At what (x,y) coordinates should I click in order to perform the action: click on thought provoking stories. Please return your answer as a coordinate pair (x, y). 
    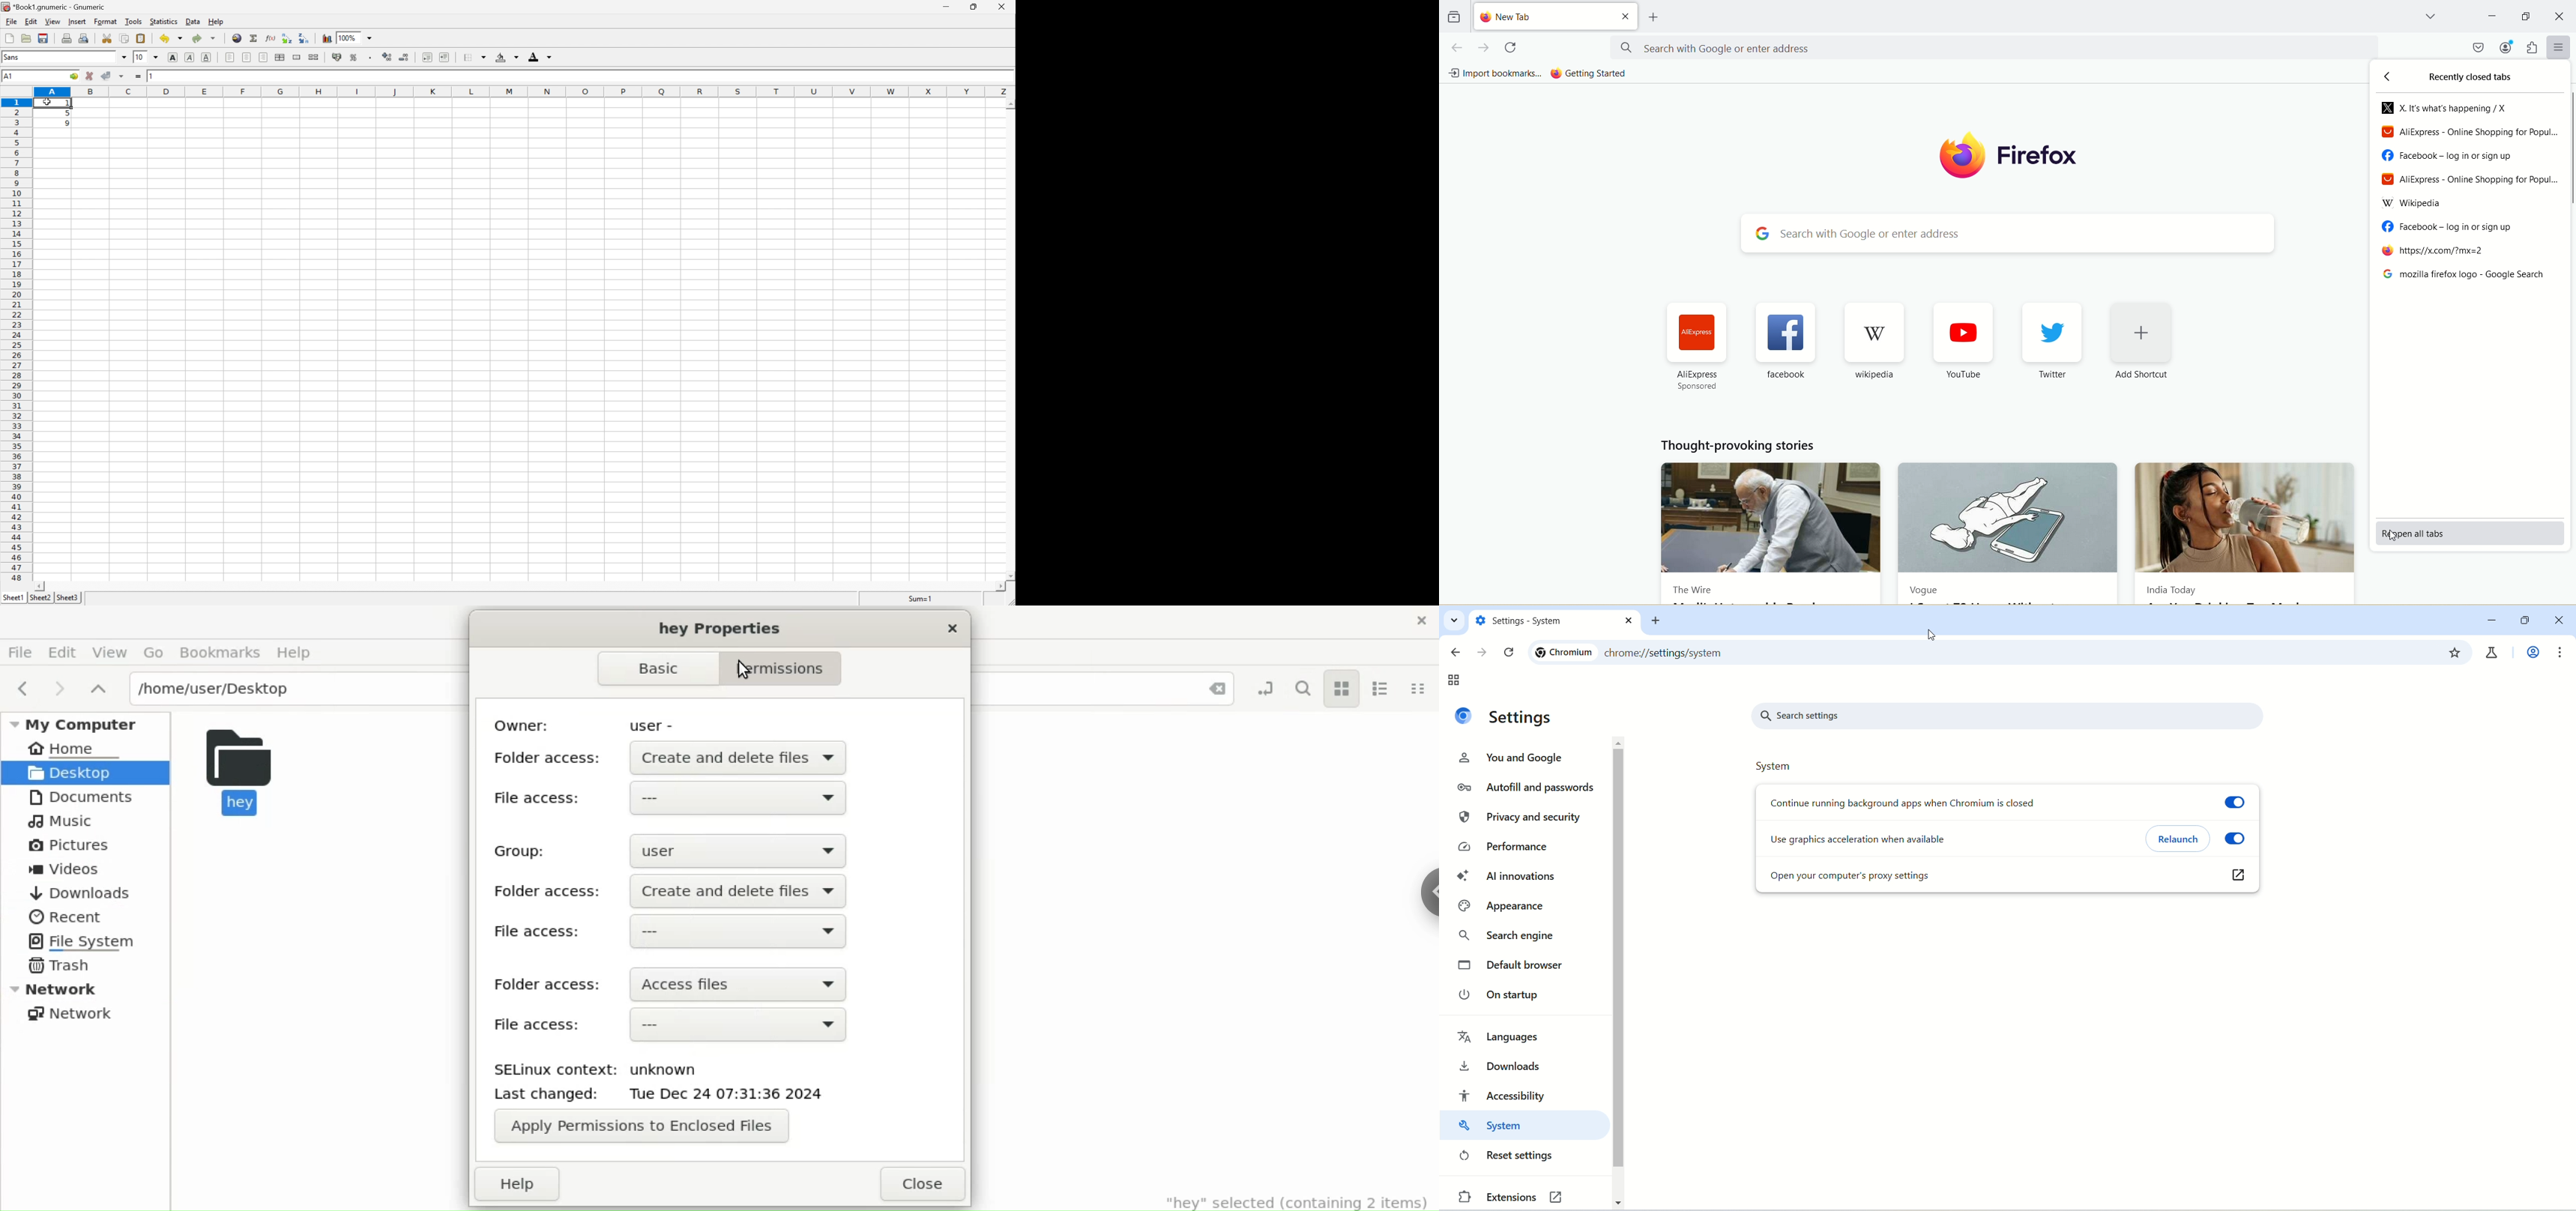
    Looking at the image, I should click on (1740, 446).